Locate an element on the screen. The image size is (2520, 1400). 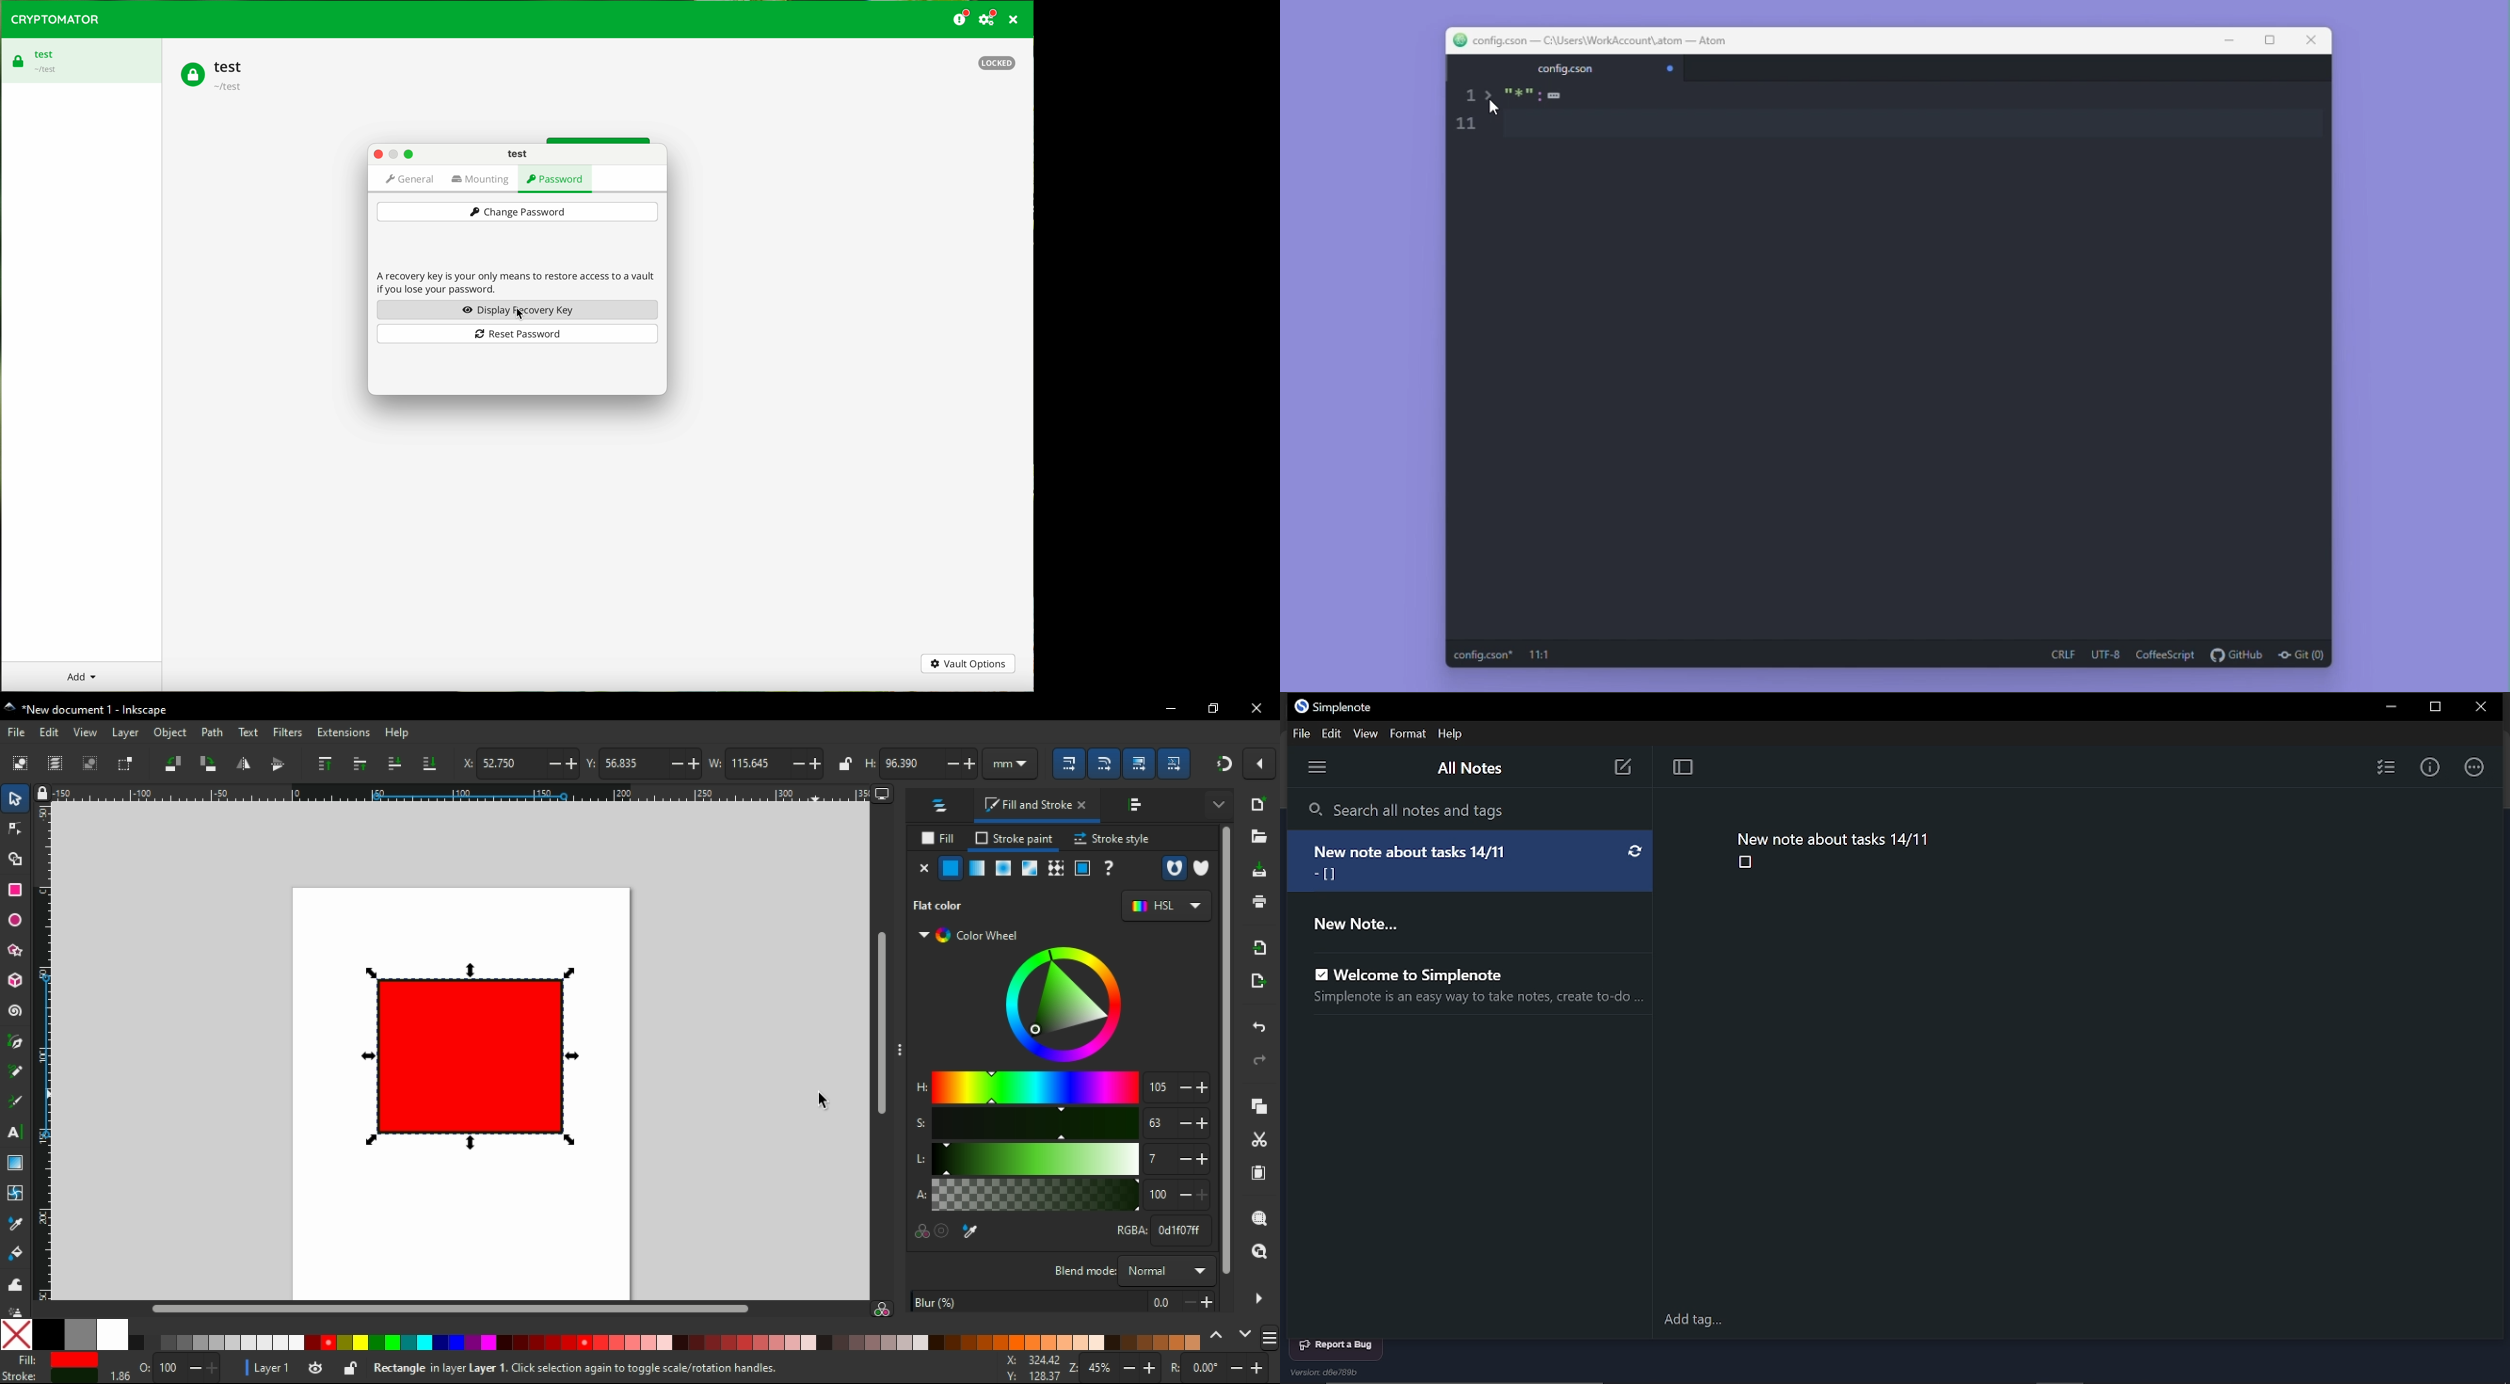
blend mode is located at coordinates (1082, 1270).